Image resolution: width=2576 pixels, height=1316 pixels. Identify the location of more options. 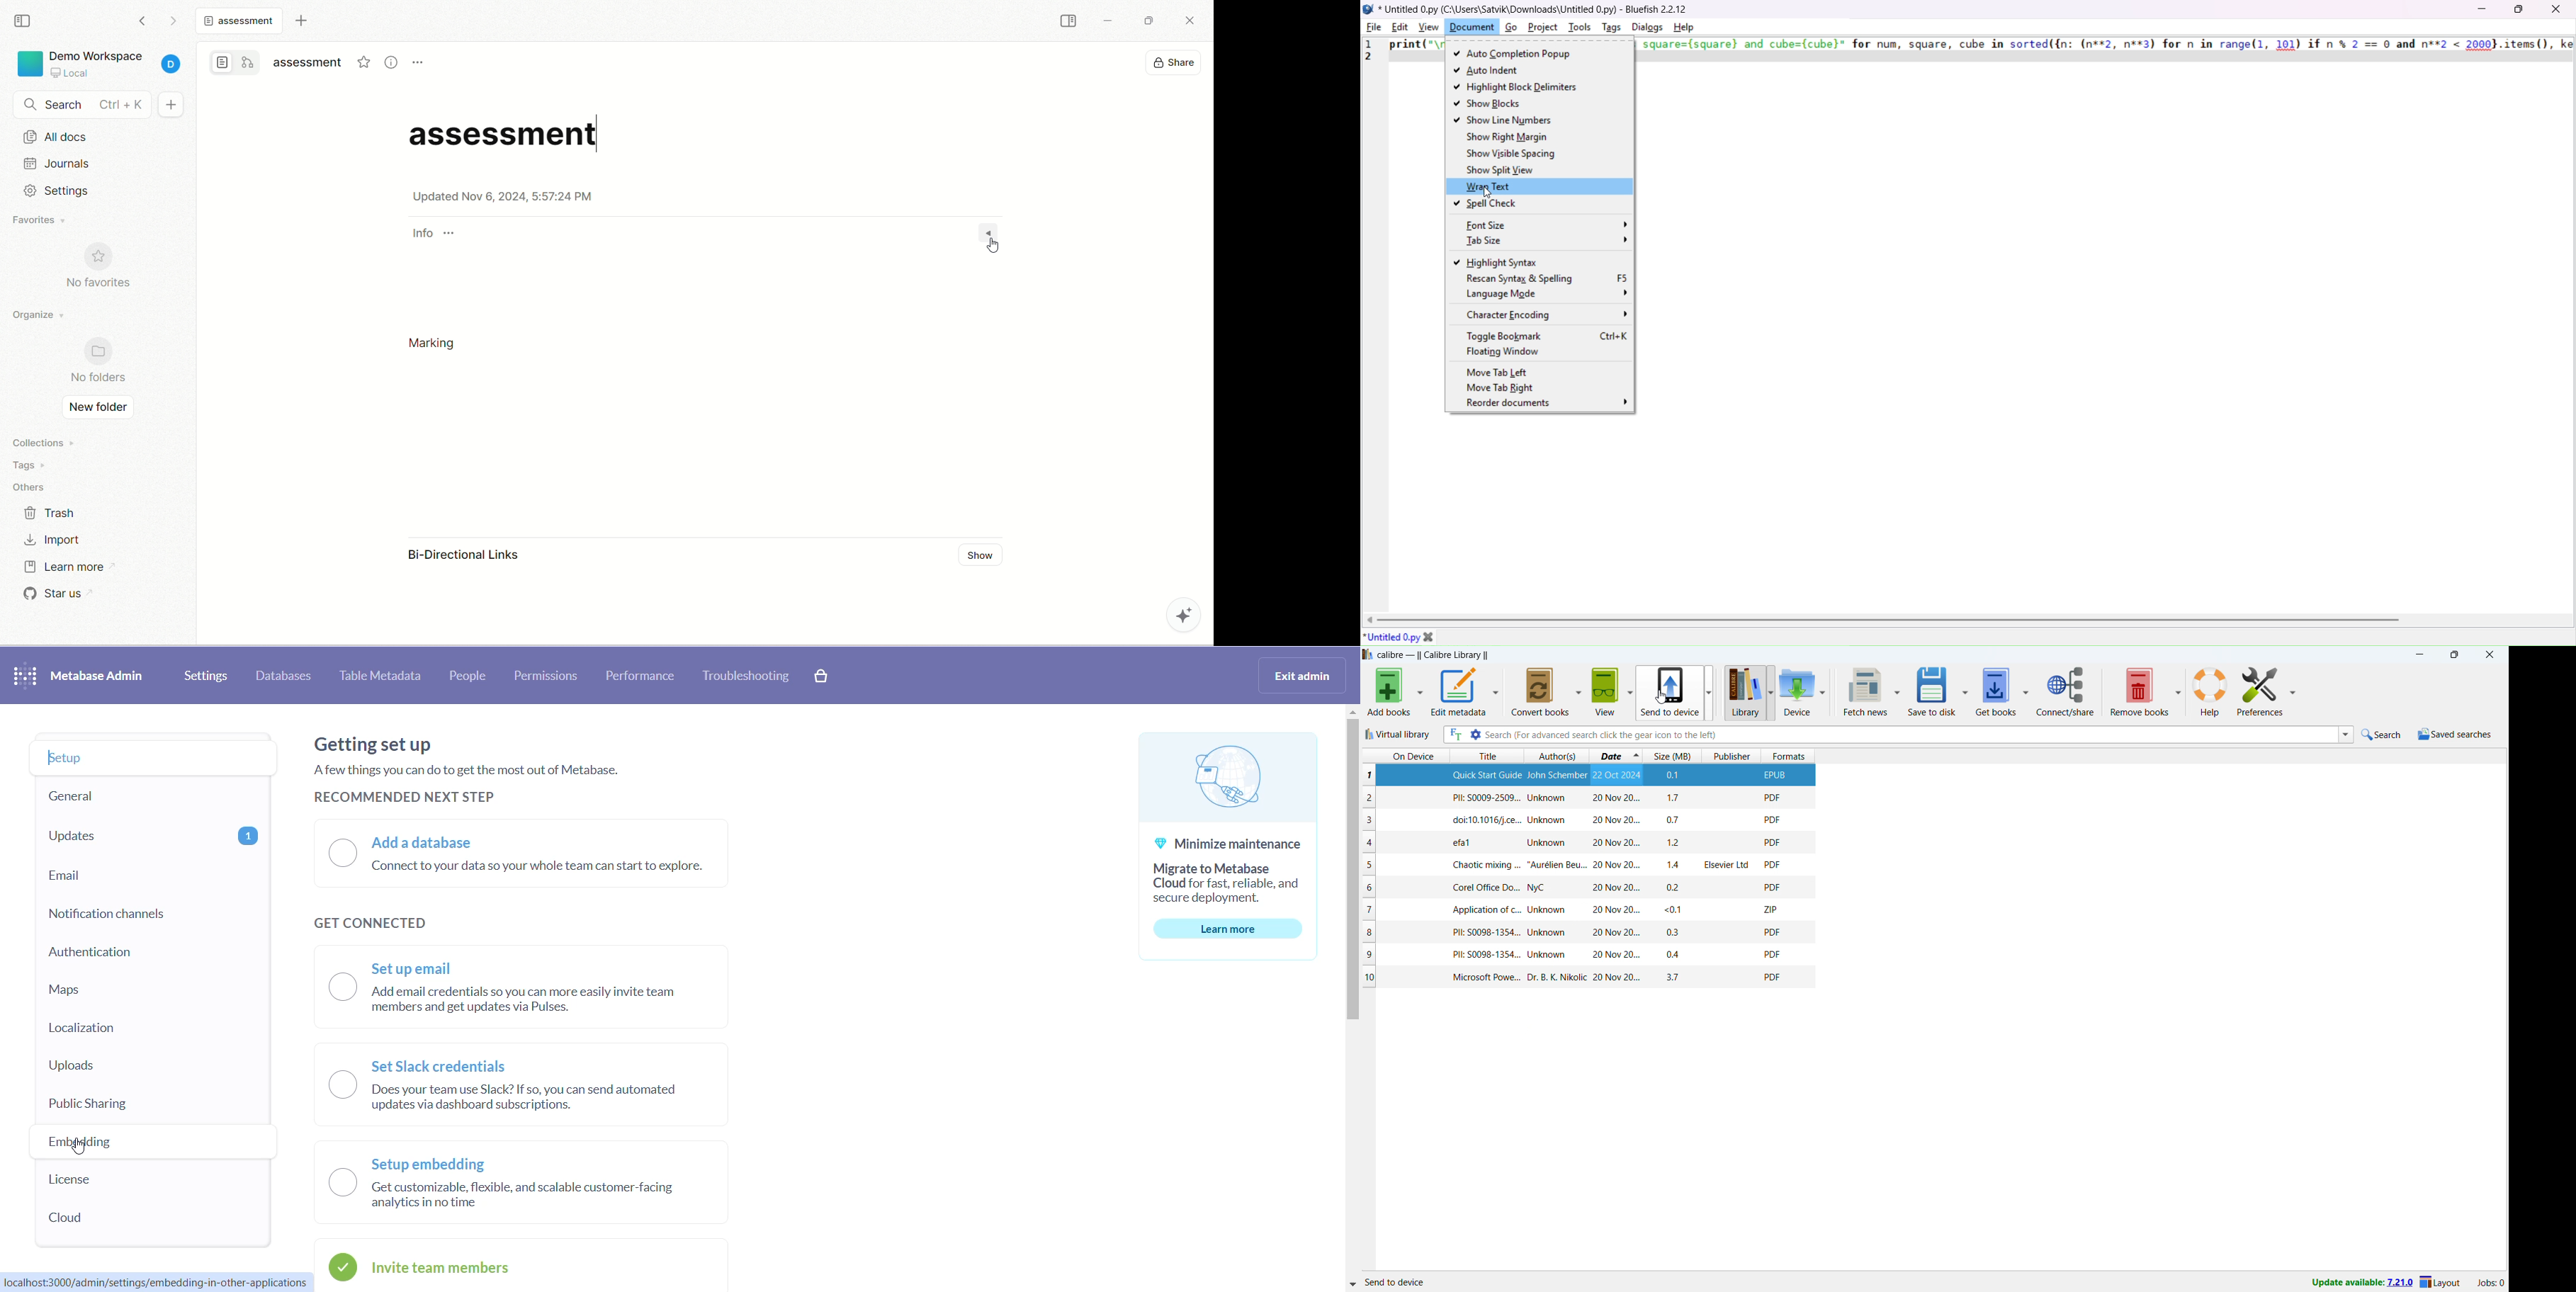
(419, 62).